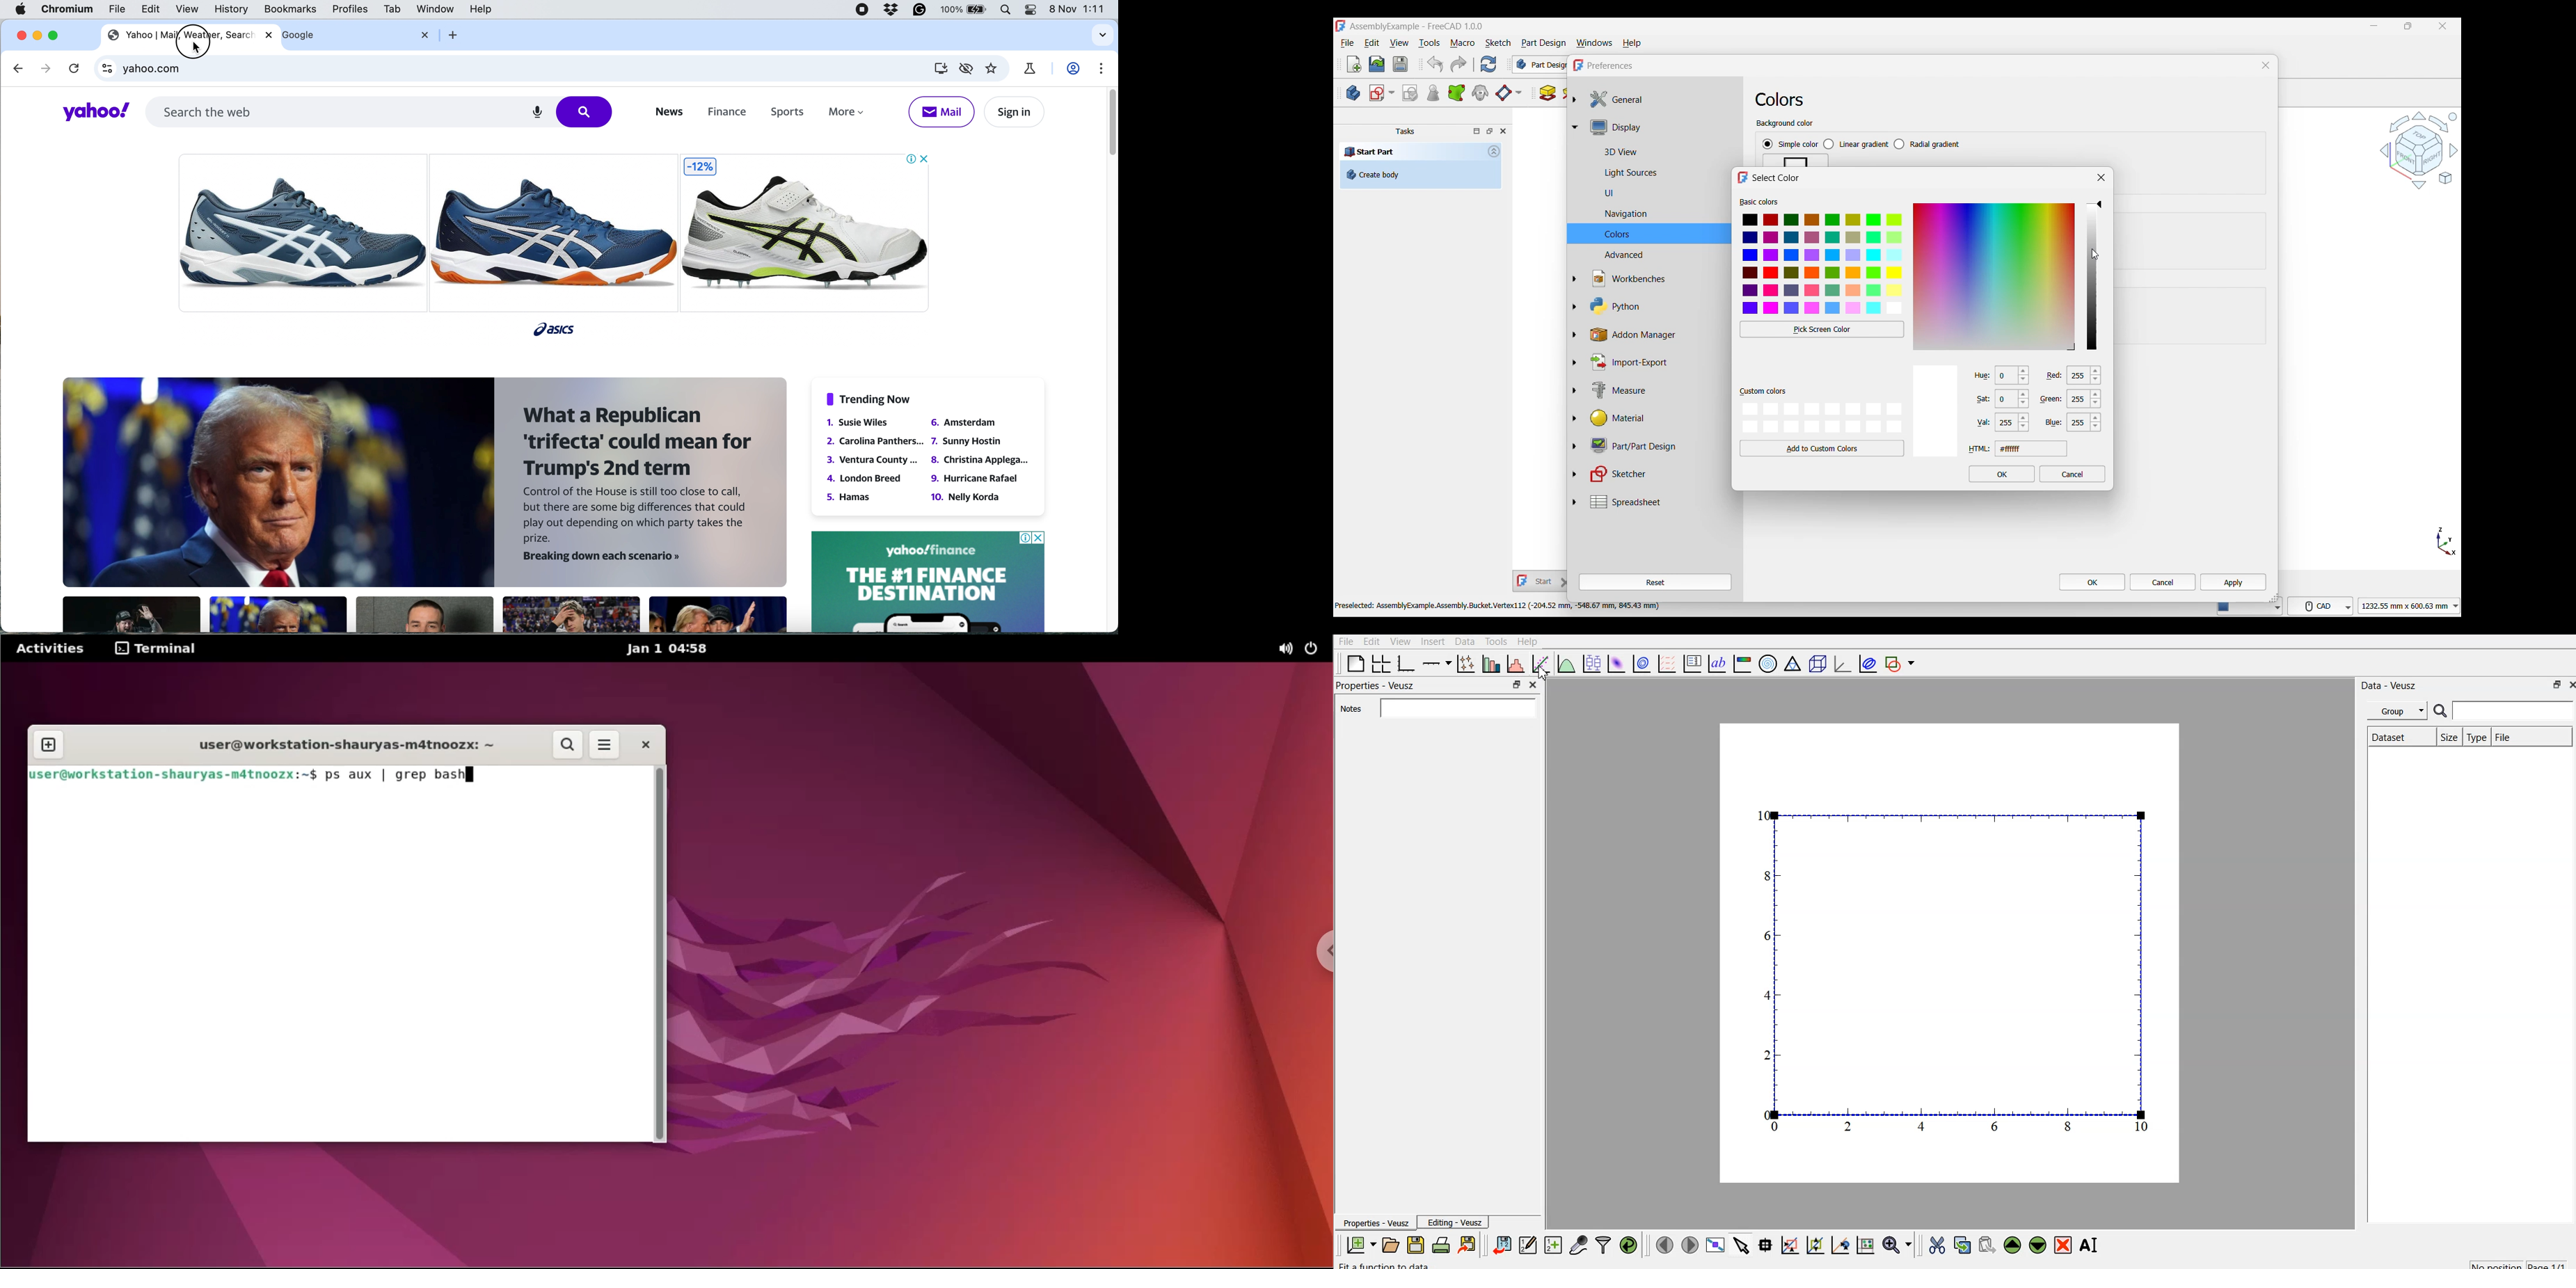 The width and height of the screenshot is (2576, 1288). What do you see at coordinates (1656, 234) in the screenshot?
I see `Colors` at bounding box center [1656, 234].